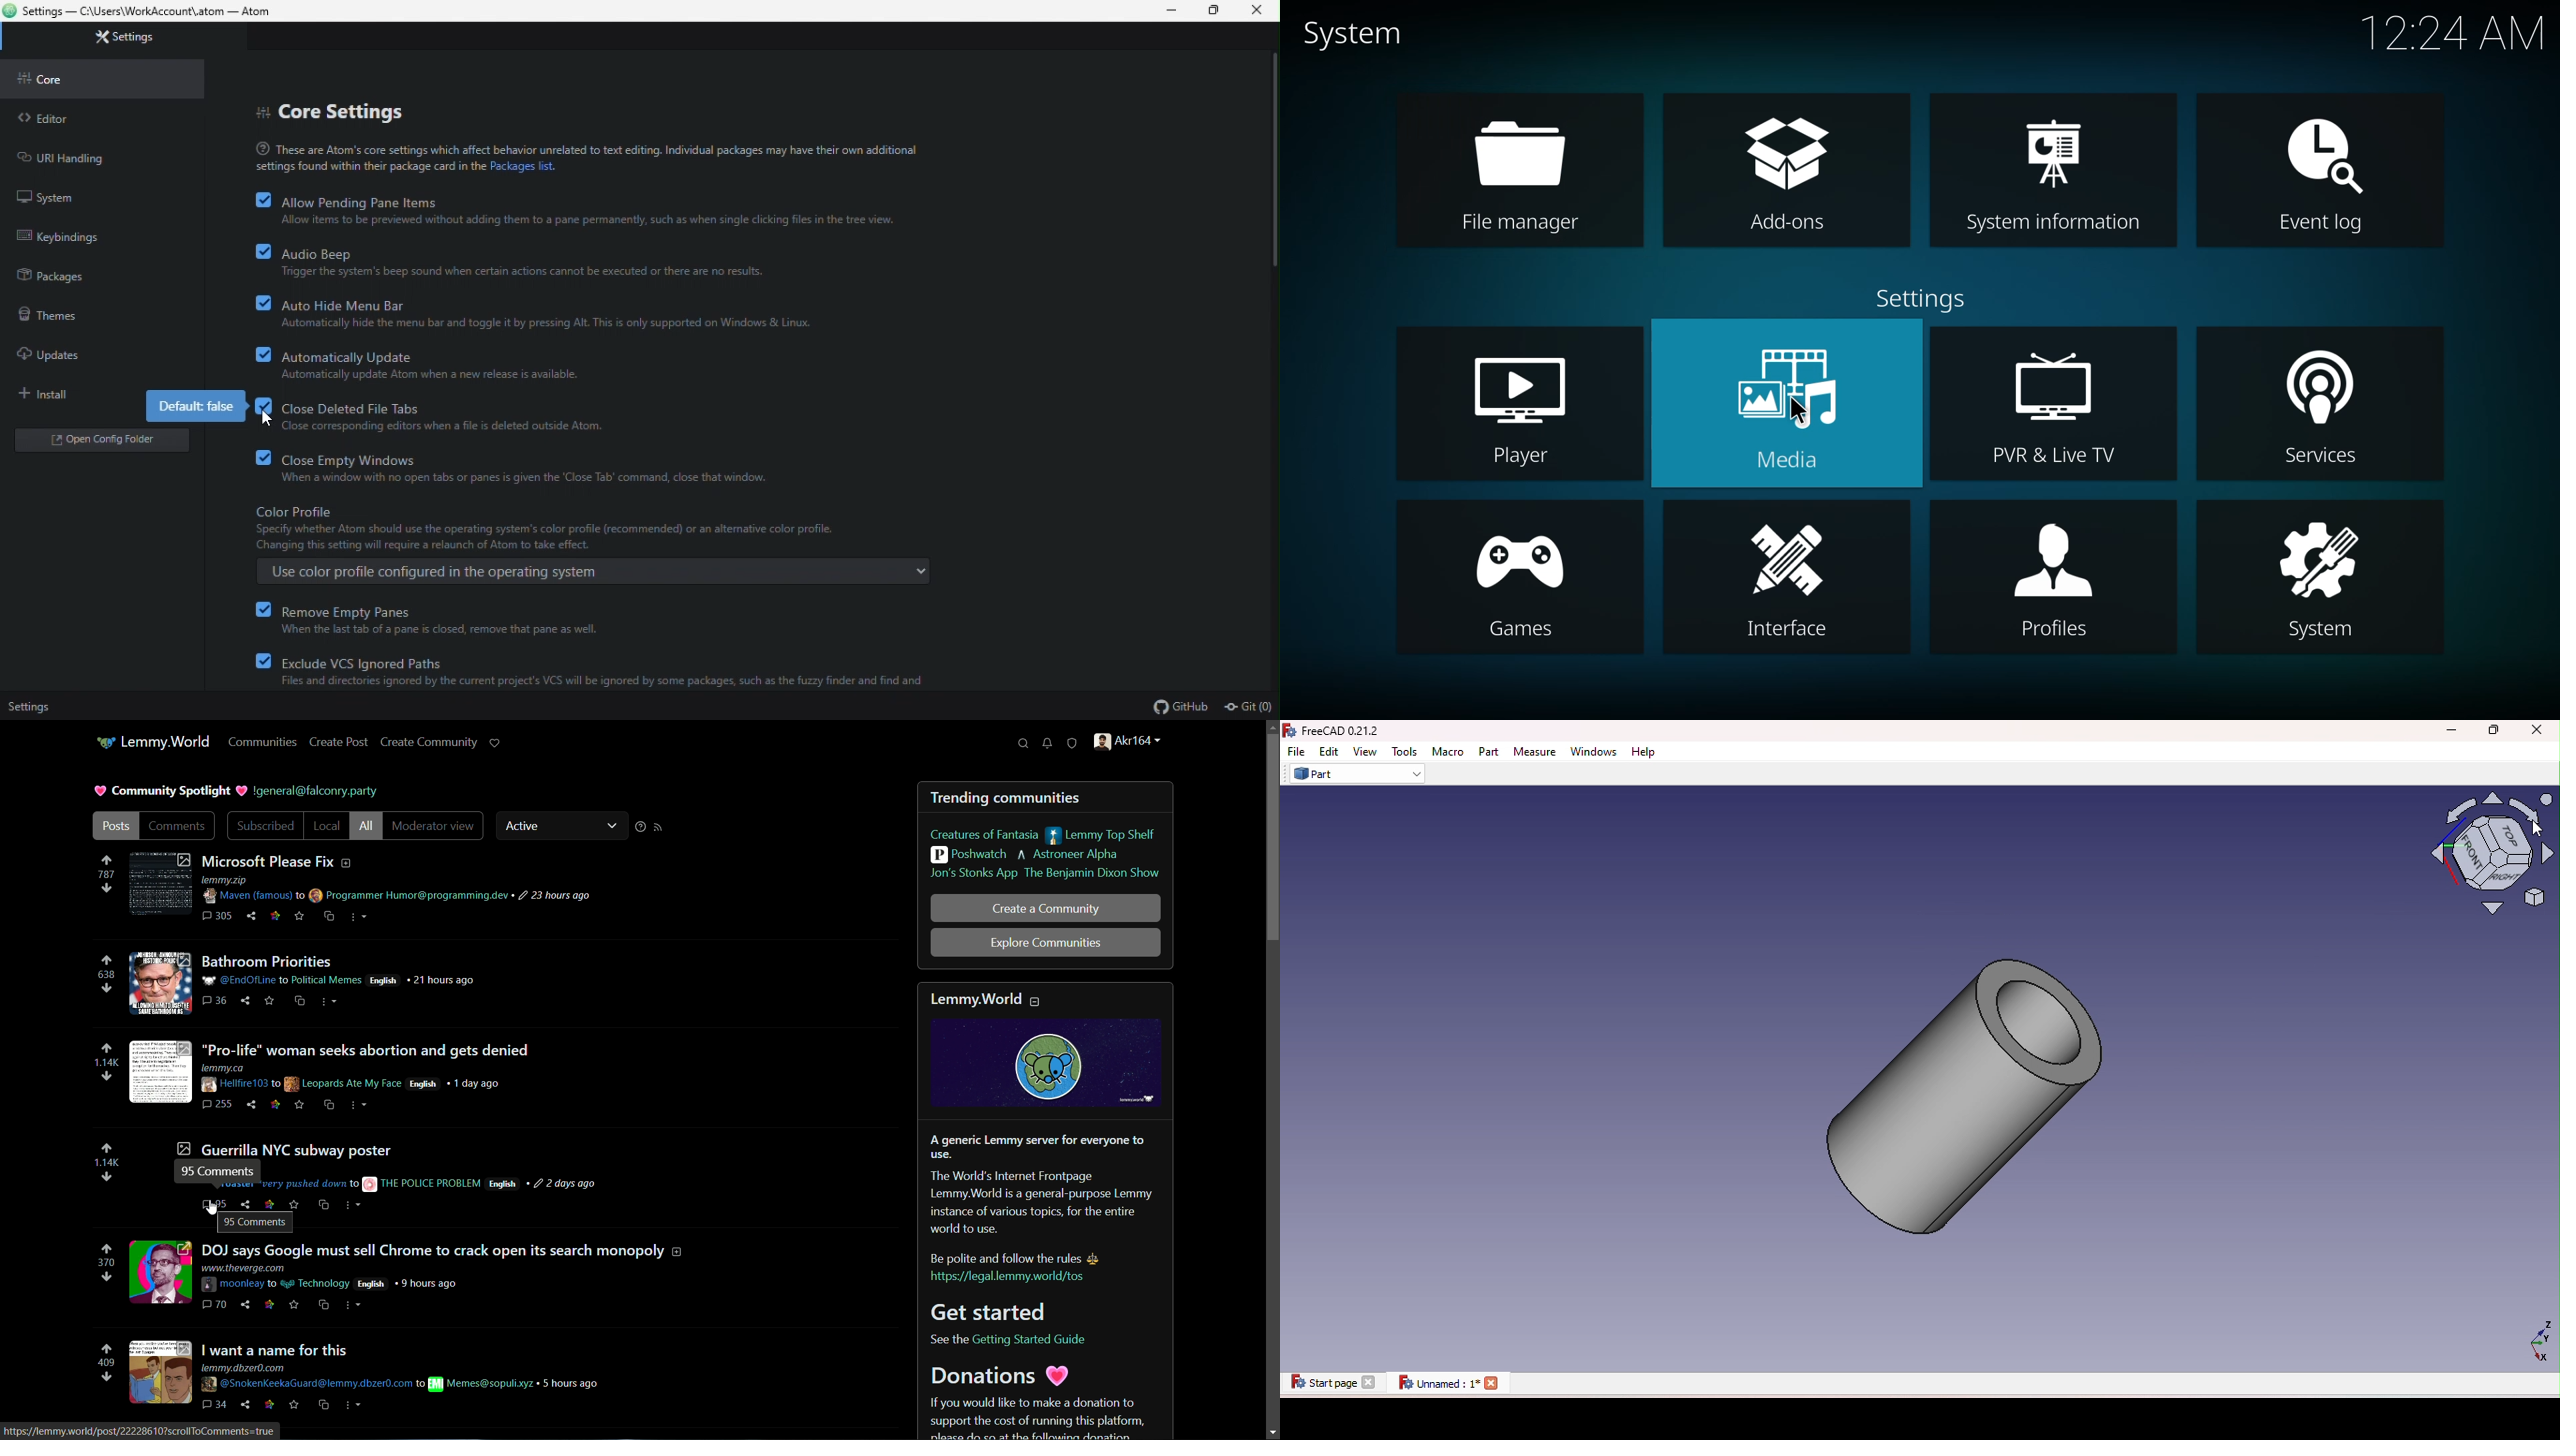  I want to click on more options, so click(355, 1107).